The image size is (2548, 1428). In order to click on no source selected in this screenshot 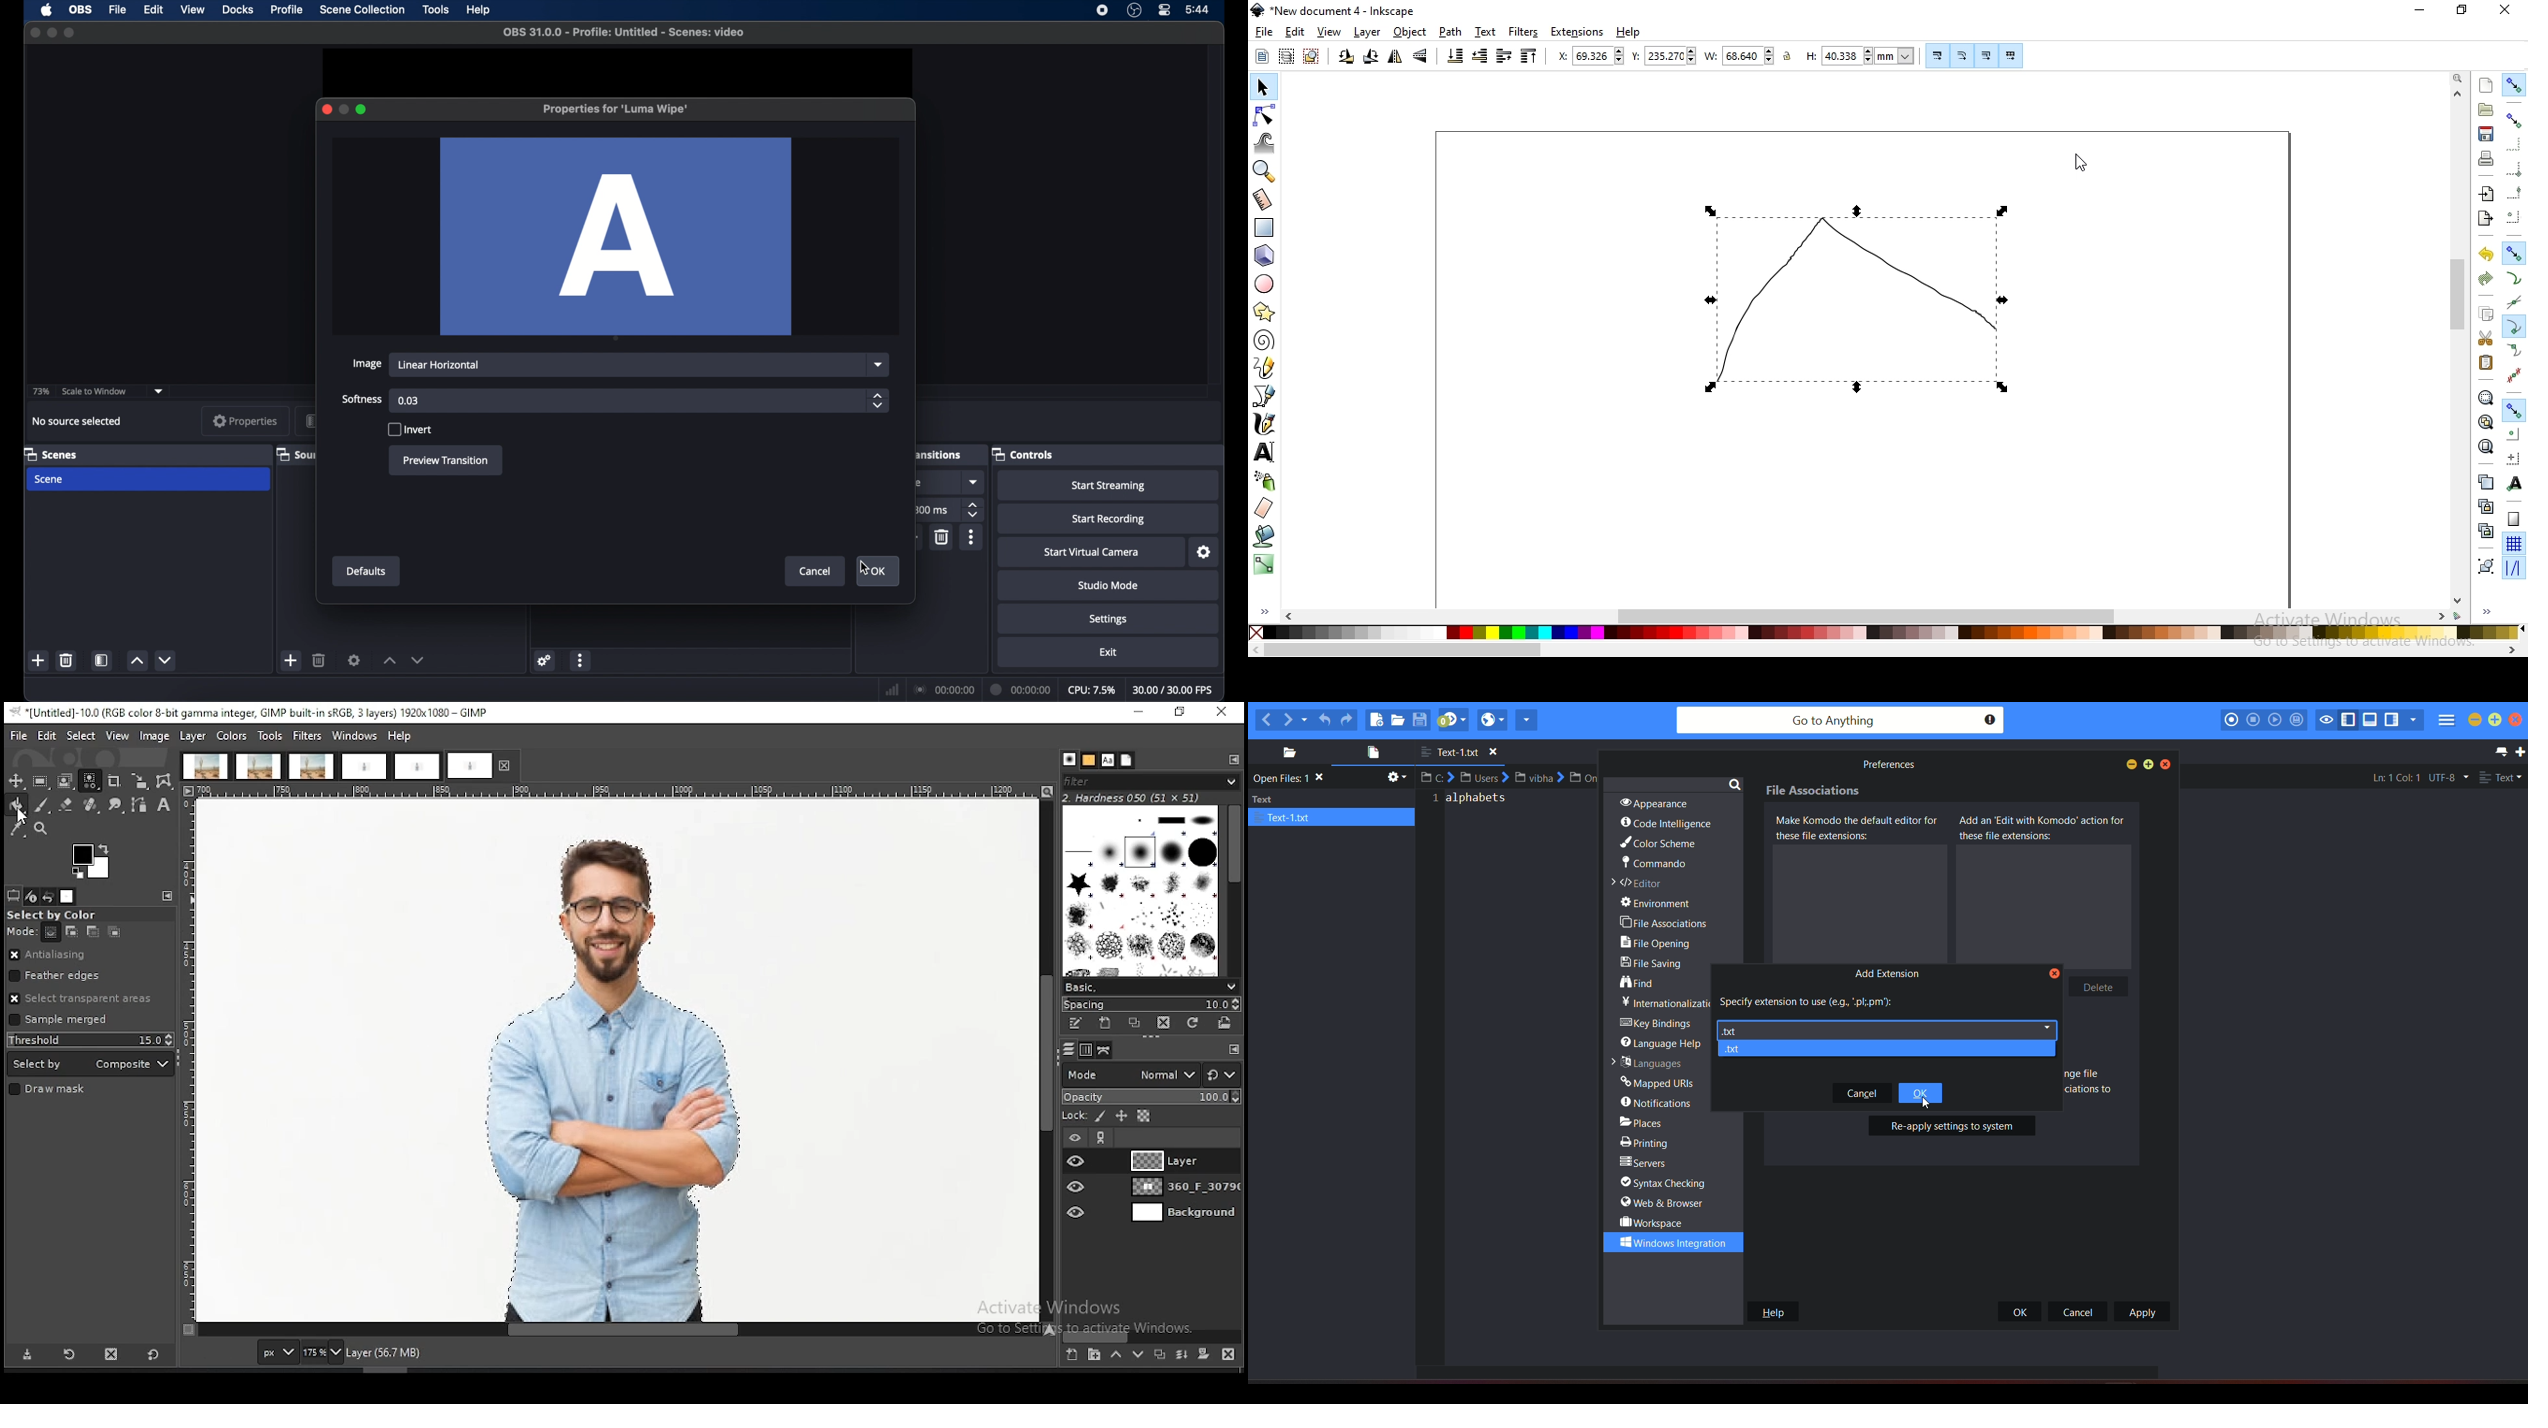, I will do `click(77, 421)`.